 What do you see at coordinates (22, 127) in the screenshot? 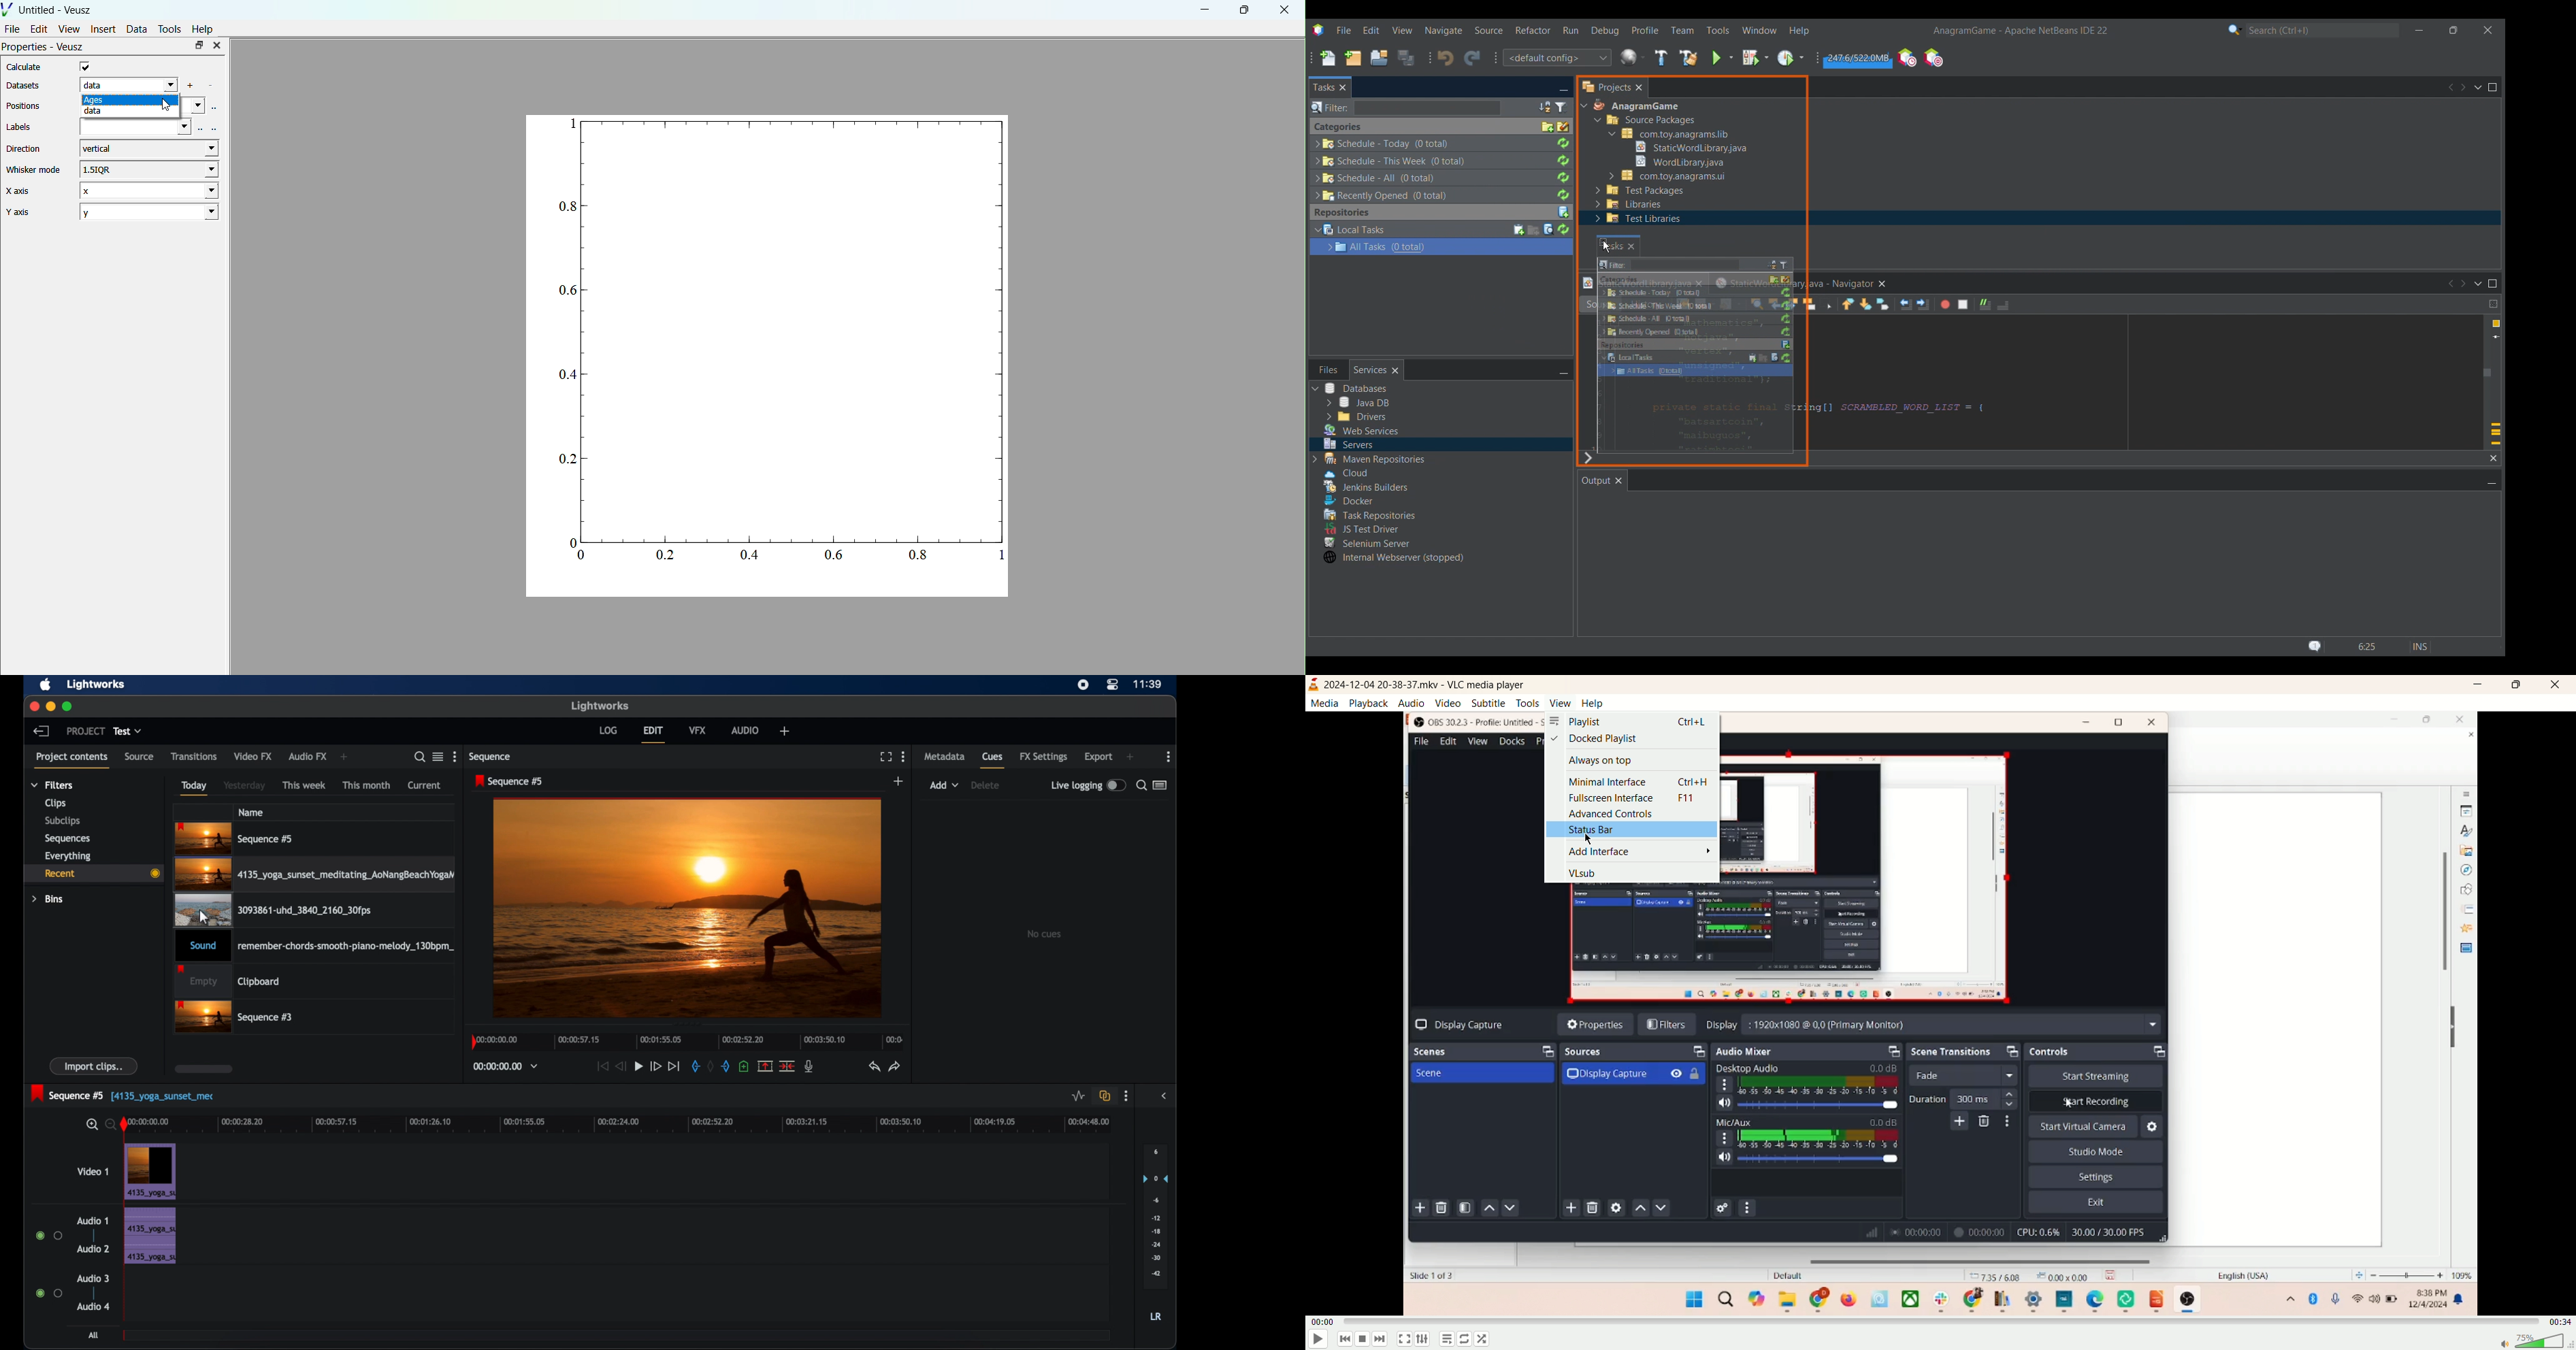
I see `Labels` at bounding box center [22, 127].